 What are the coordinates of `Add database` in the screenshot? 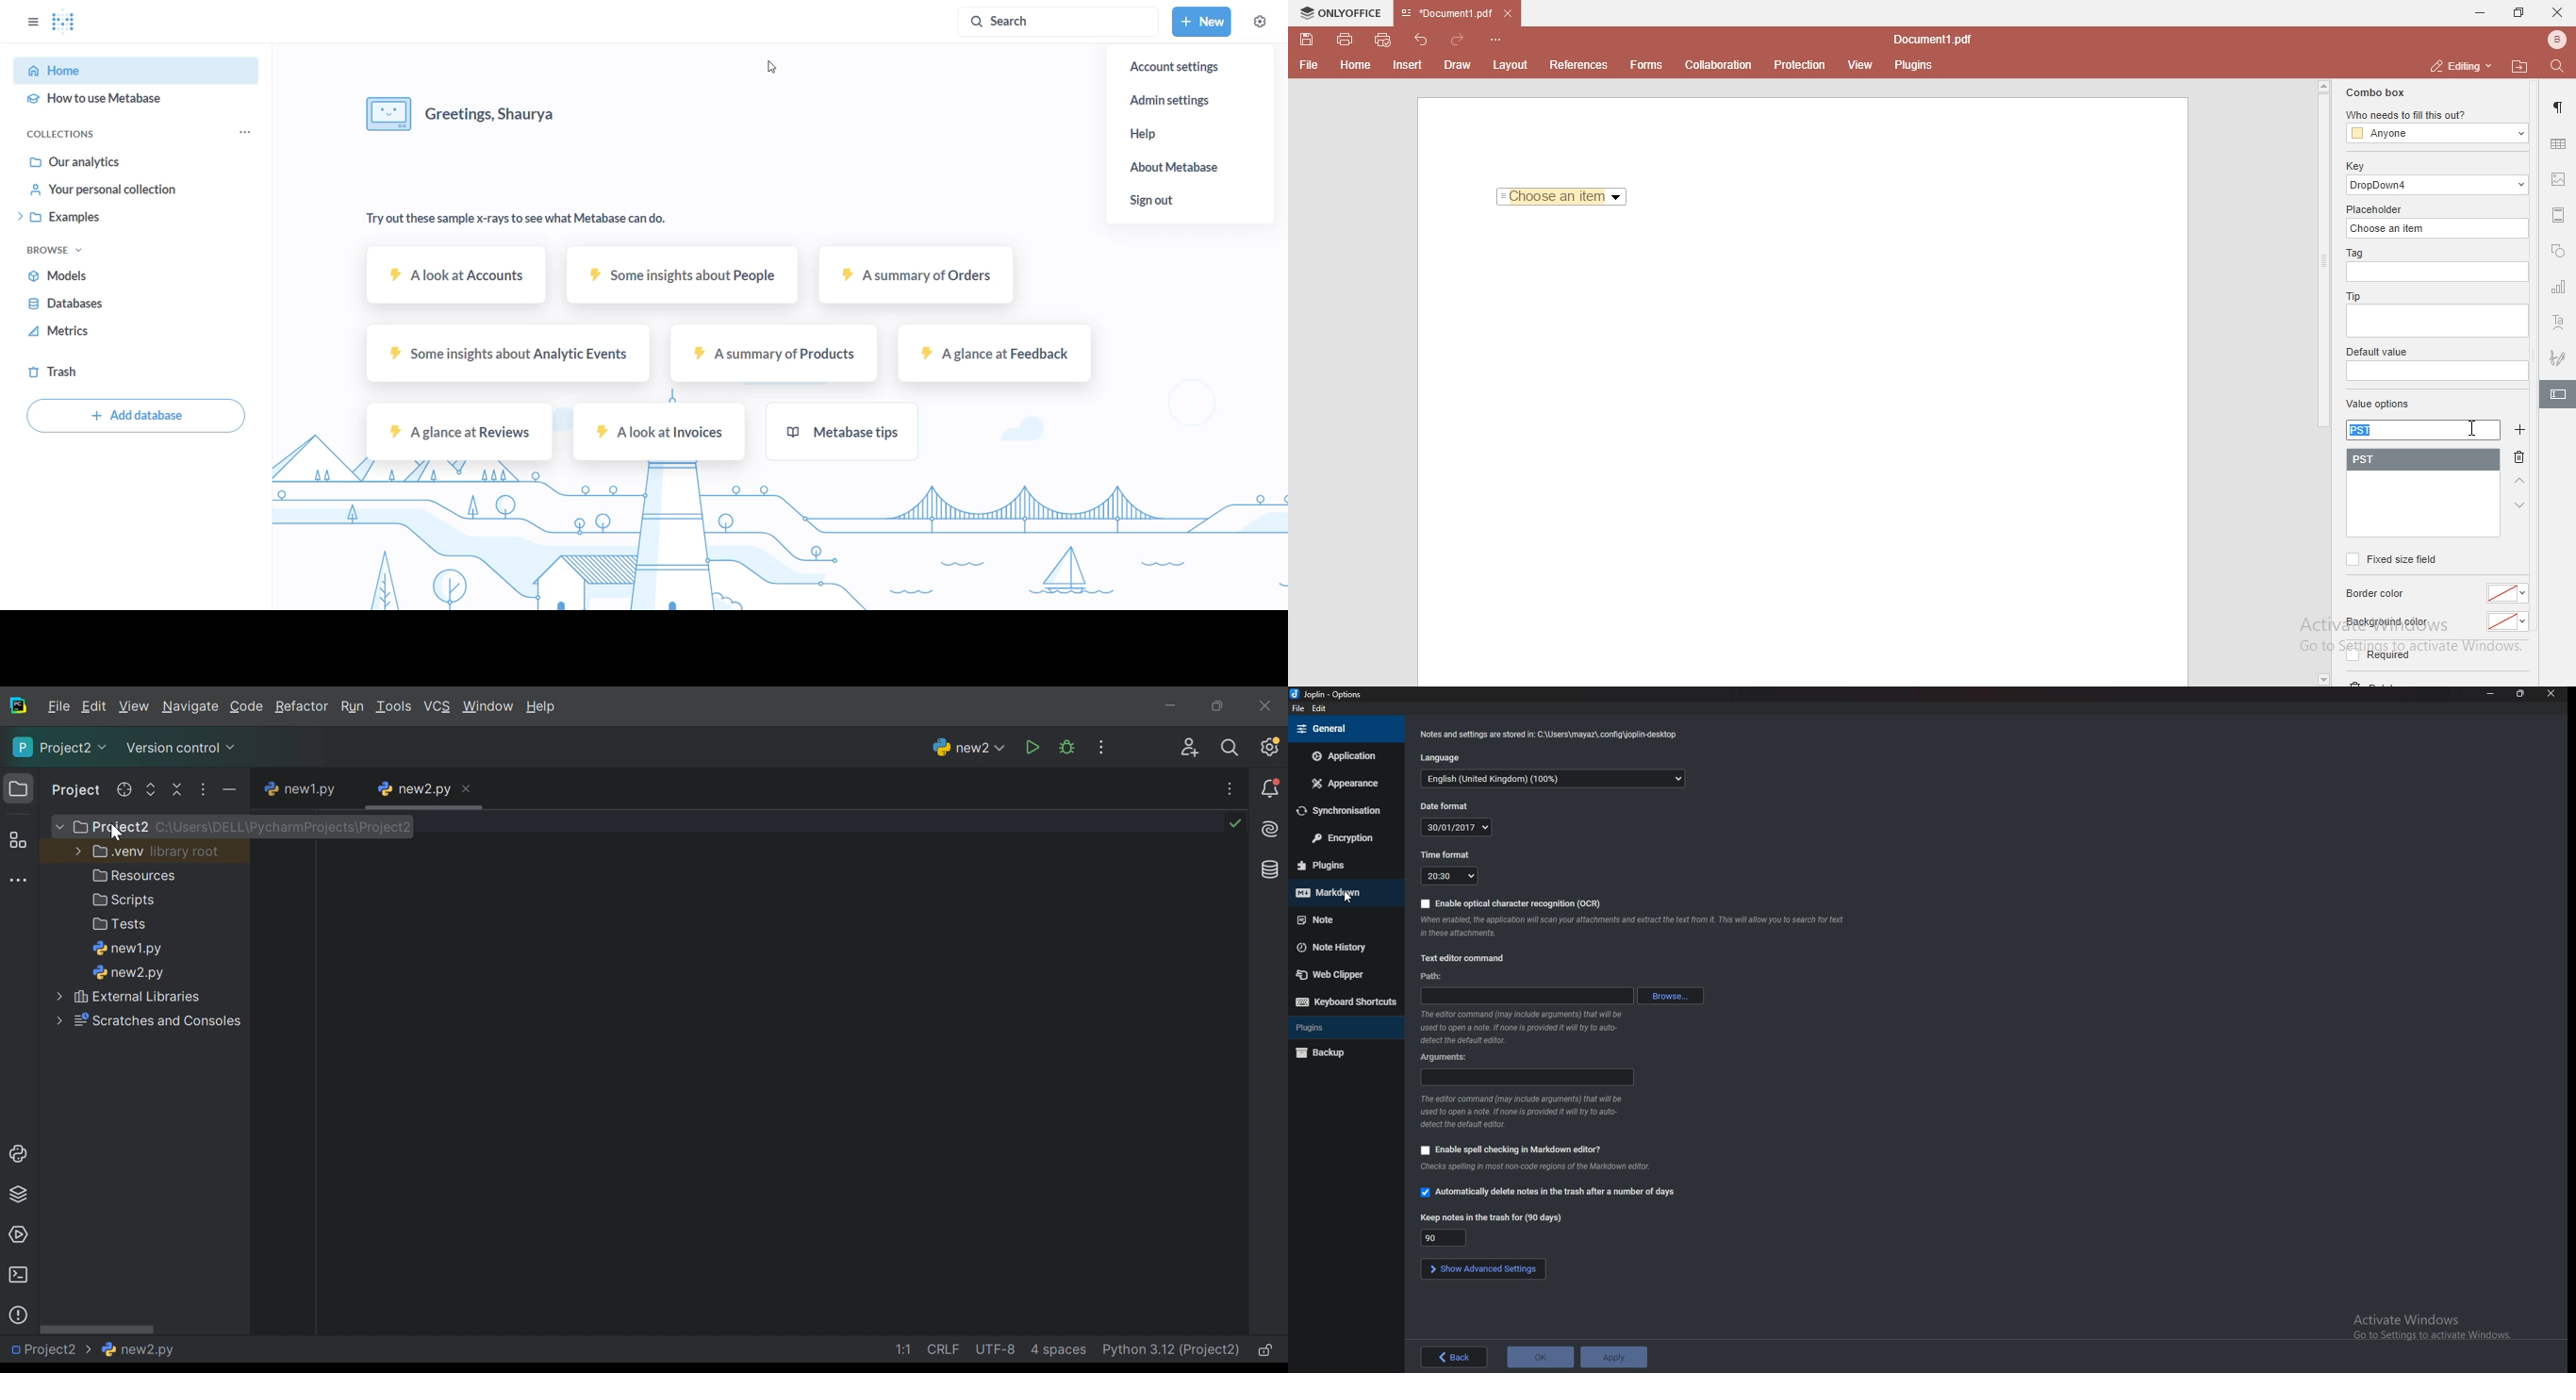 It's located at (136, 417).